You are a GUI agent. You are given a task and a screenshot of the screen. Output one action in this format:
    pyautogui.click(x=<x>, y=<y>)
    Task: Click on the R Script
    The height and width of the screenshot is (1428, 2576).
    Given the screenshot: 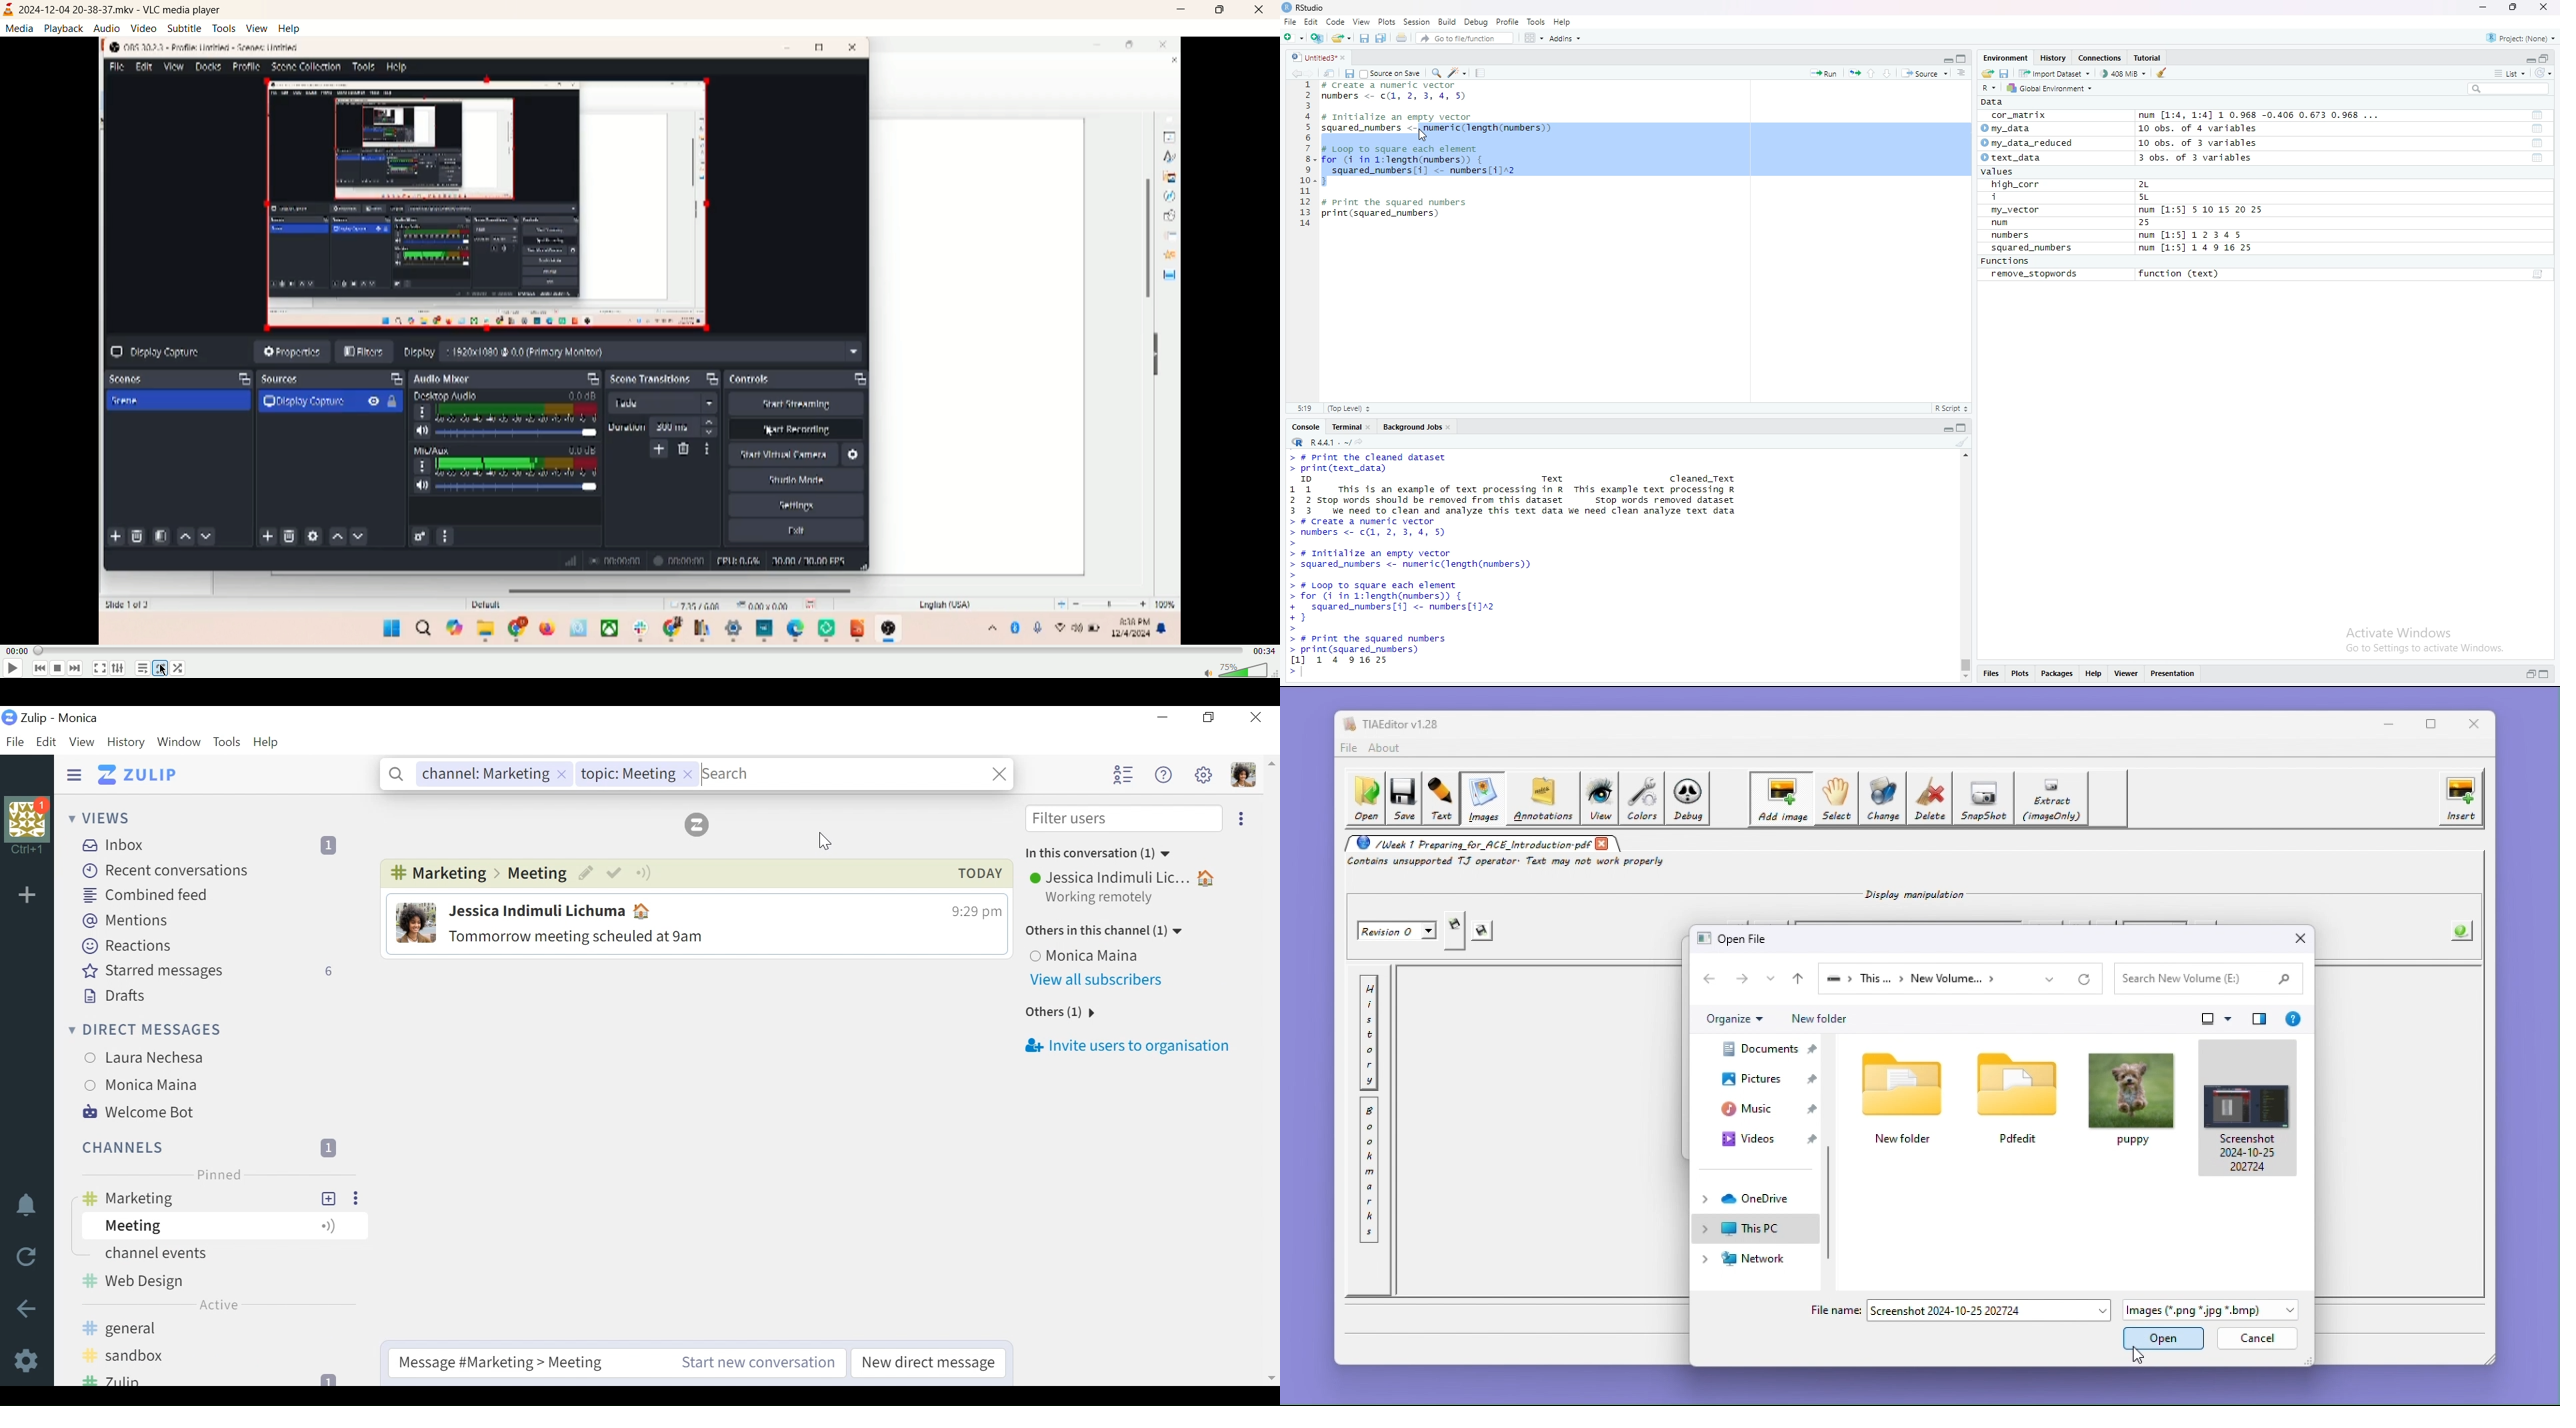 What is the action you would take?
    pyautogui.click(x=1951, y=408)
    